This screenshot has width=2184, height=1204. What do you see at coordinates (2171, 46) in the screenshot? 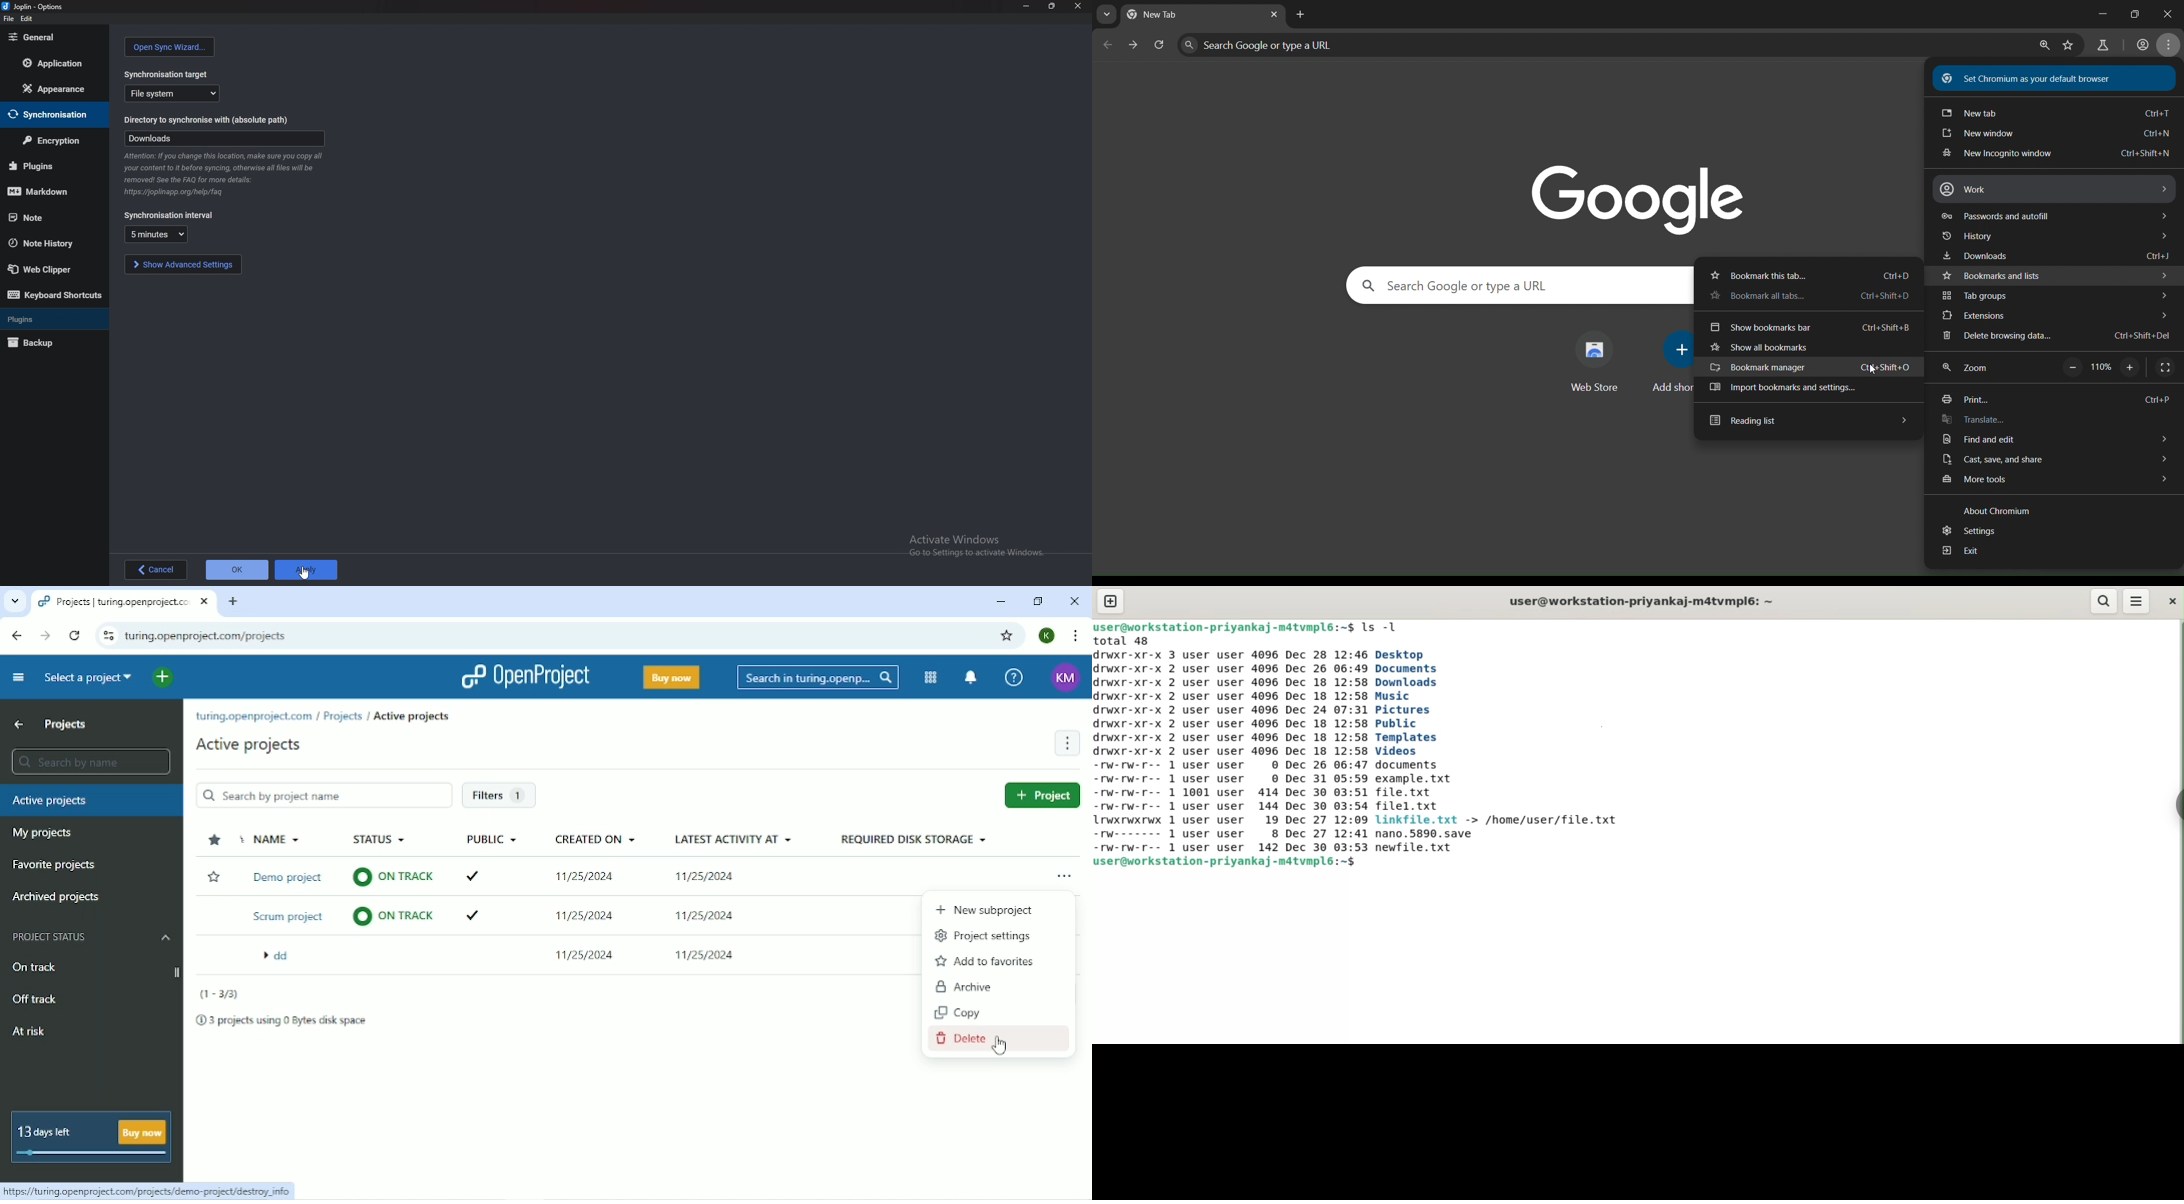
I see `menu` at bounding box center [2171, 46].